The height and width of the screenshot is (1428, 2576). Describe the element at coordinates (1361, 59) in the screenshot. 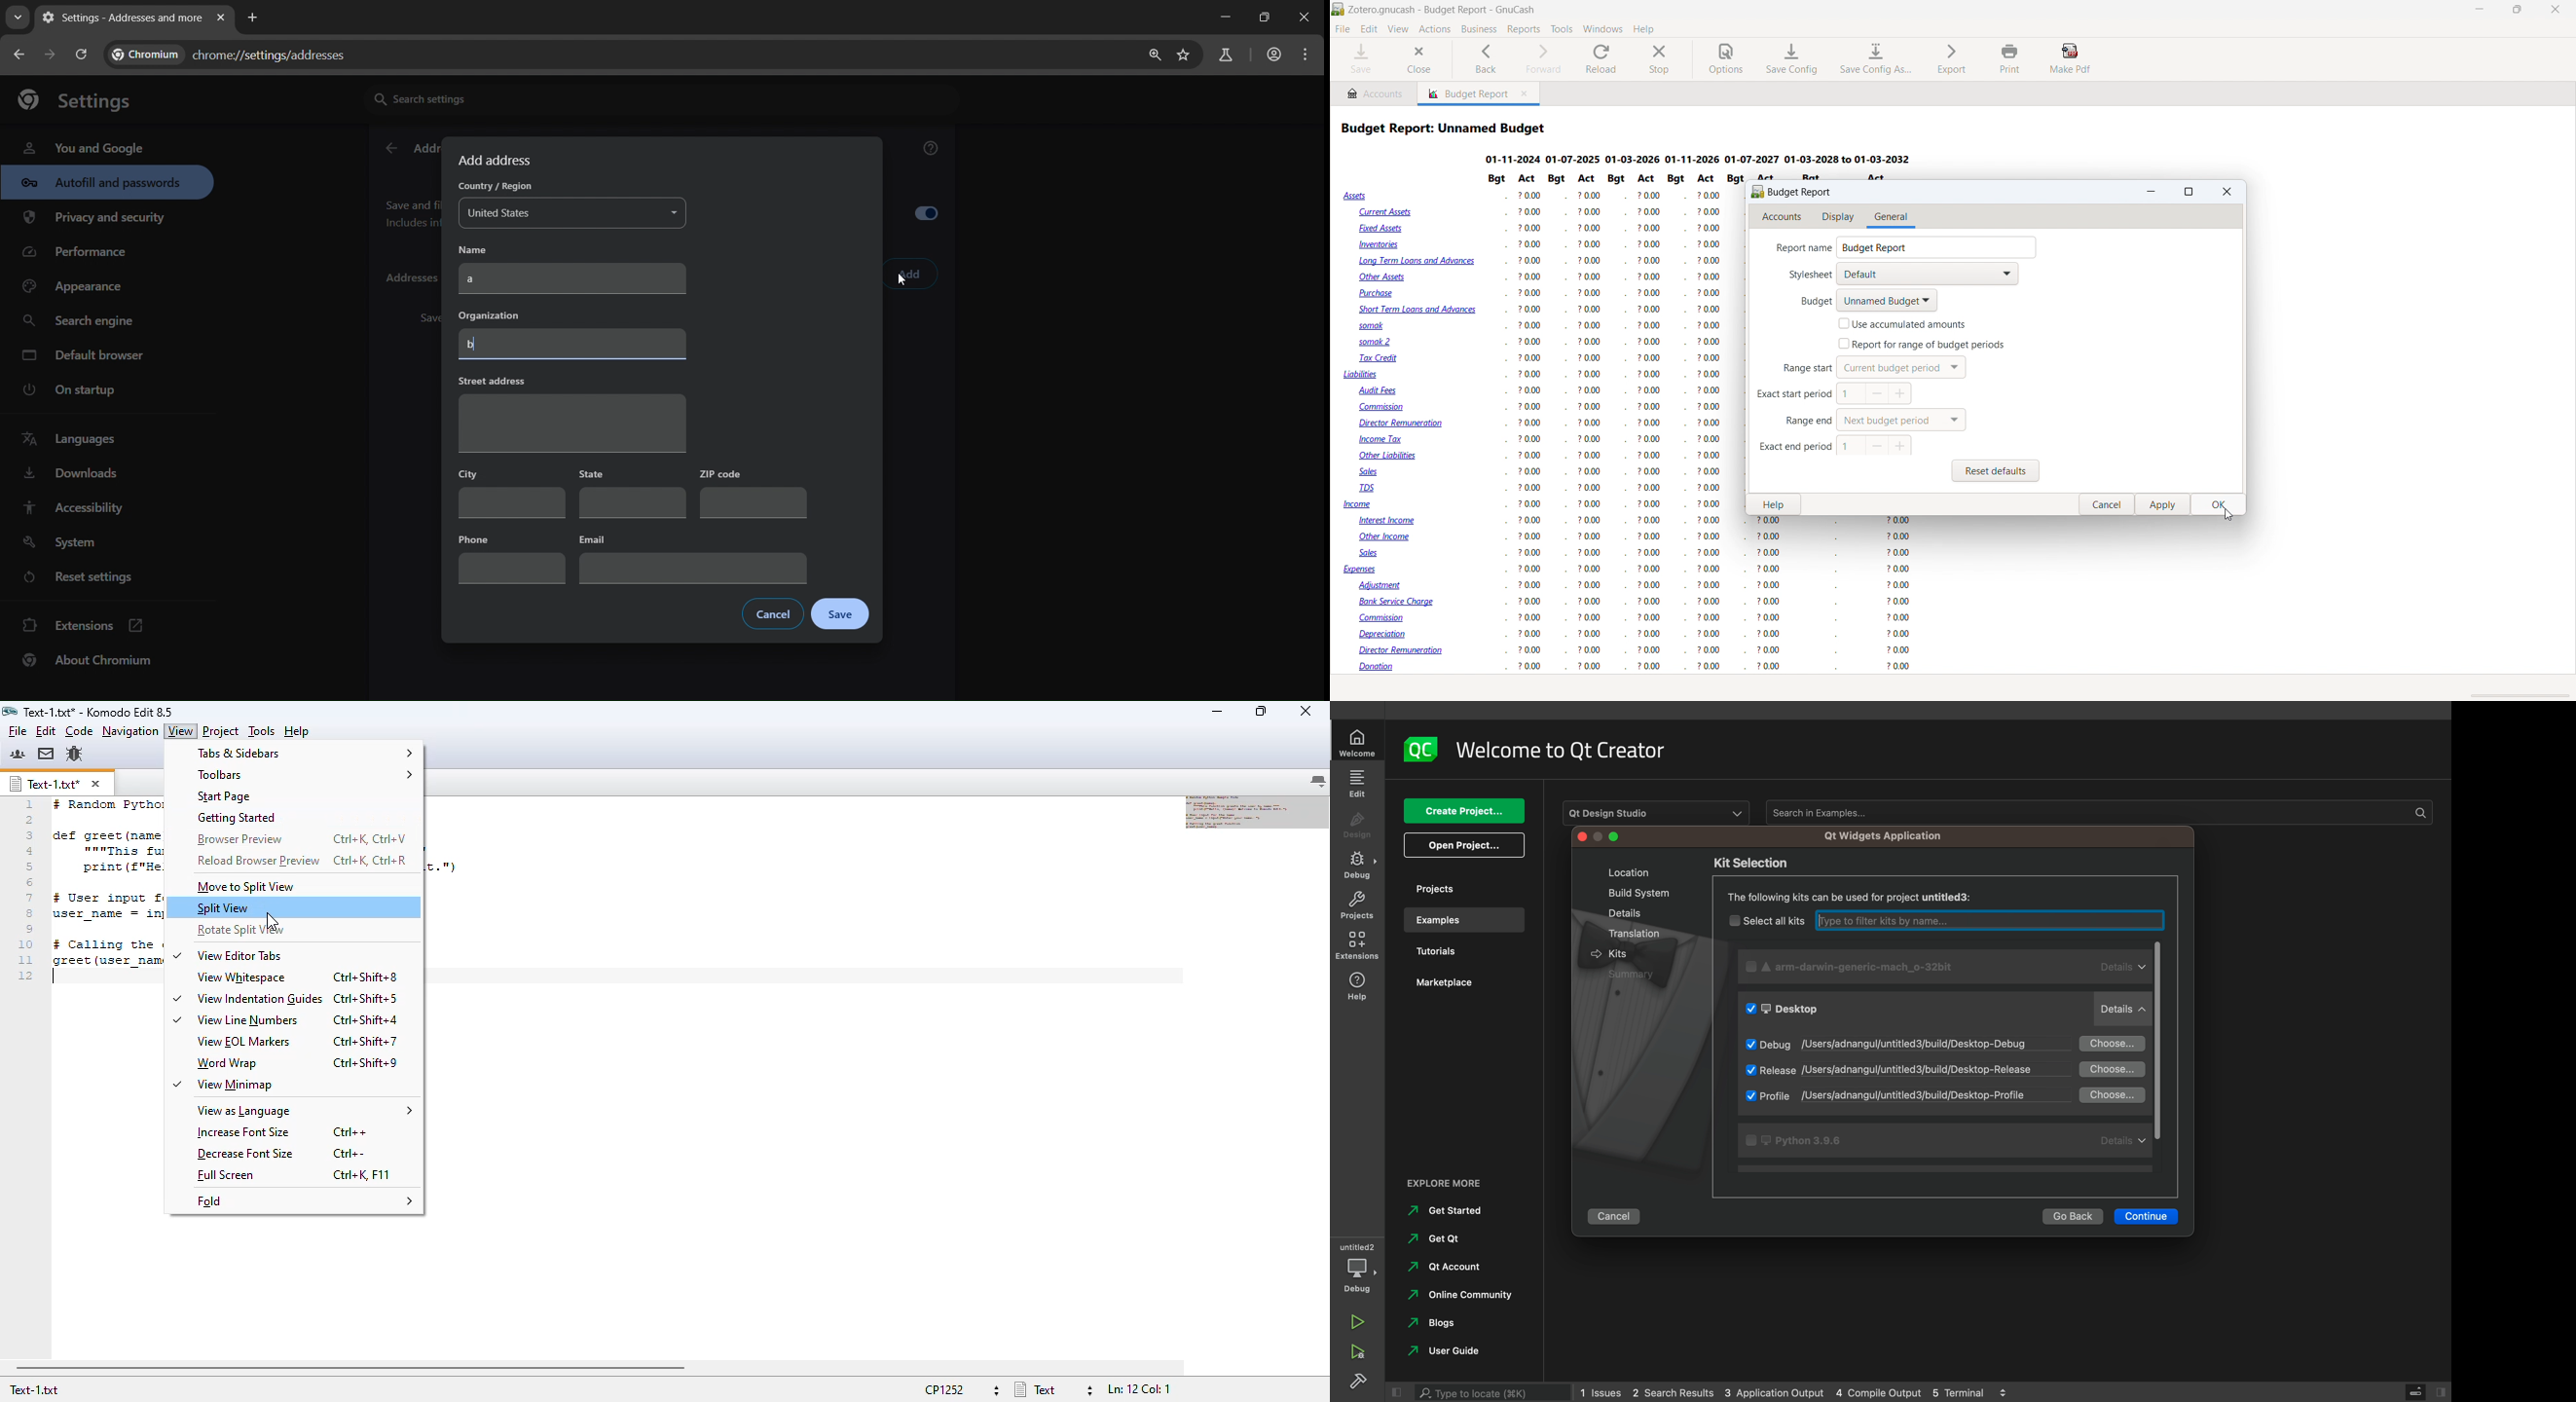

I see `save` at that location.